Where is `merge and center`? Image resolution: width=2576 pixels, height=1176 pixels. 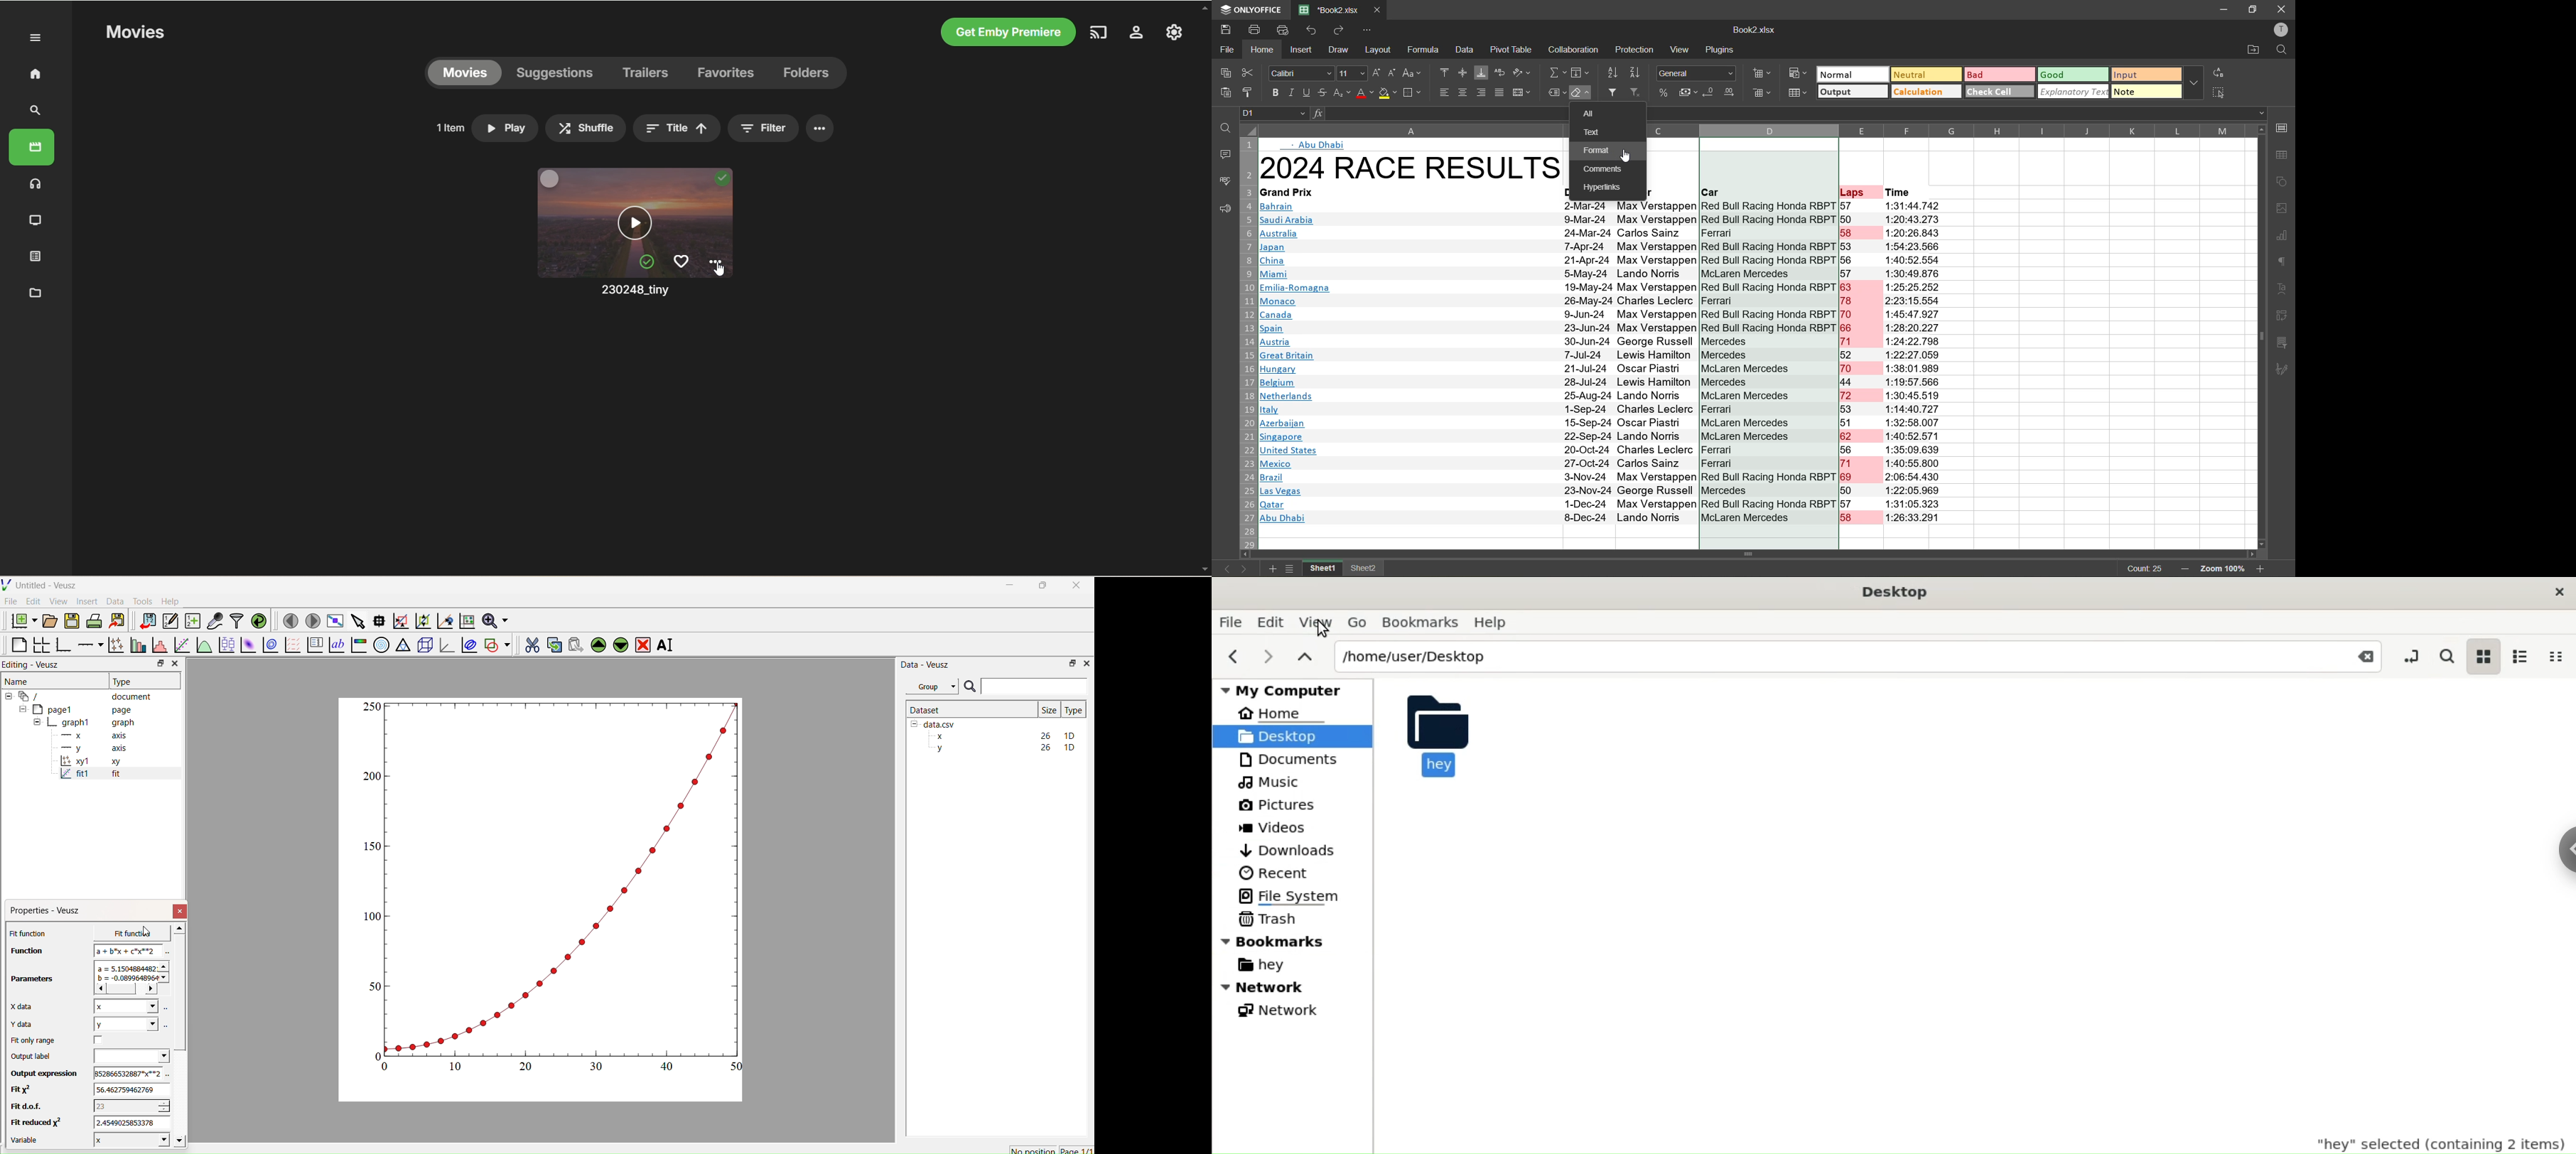
merge and center is located at coordinates (1524, 93).